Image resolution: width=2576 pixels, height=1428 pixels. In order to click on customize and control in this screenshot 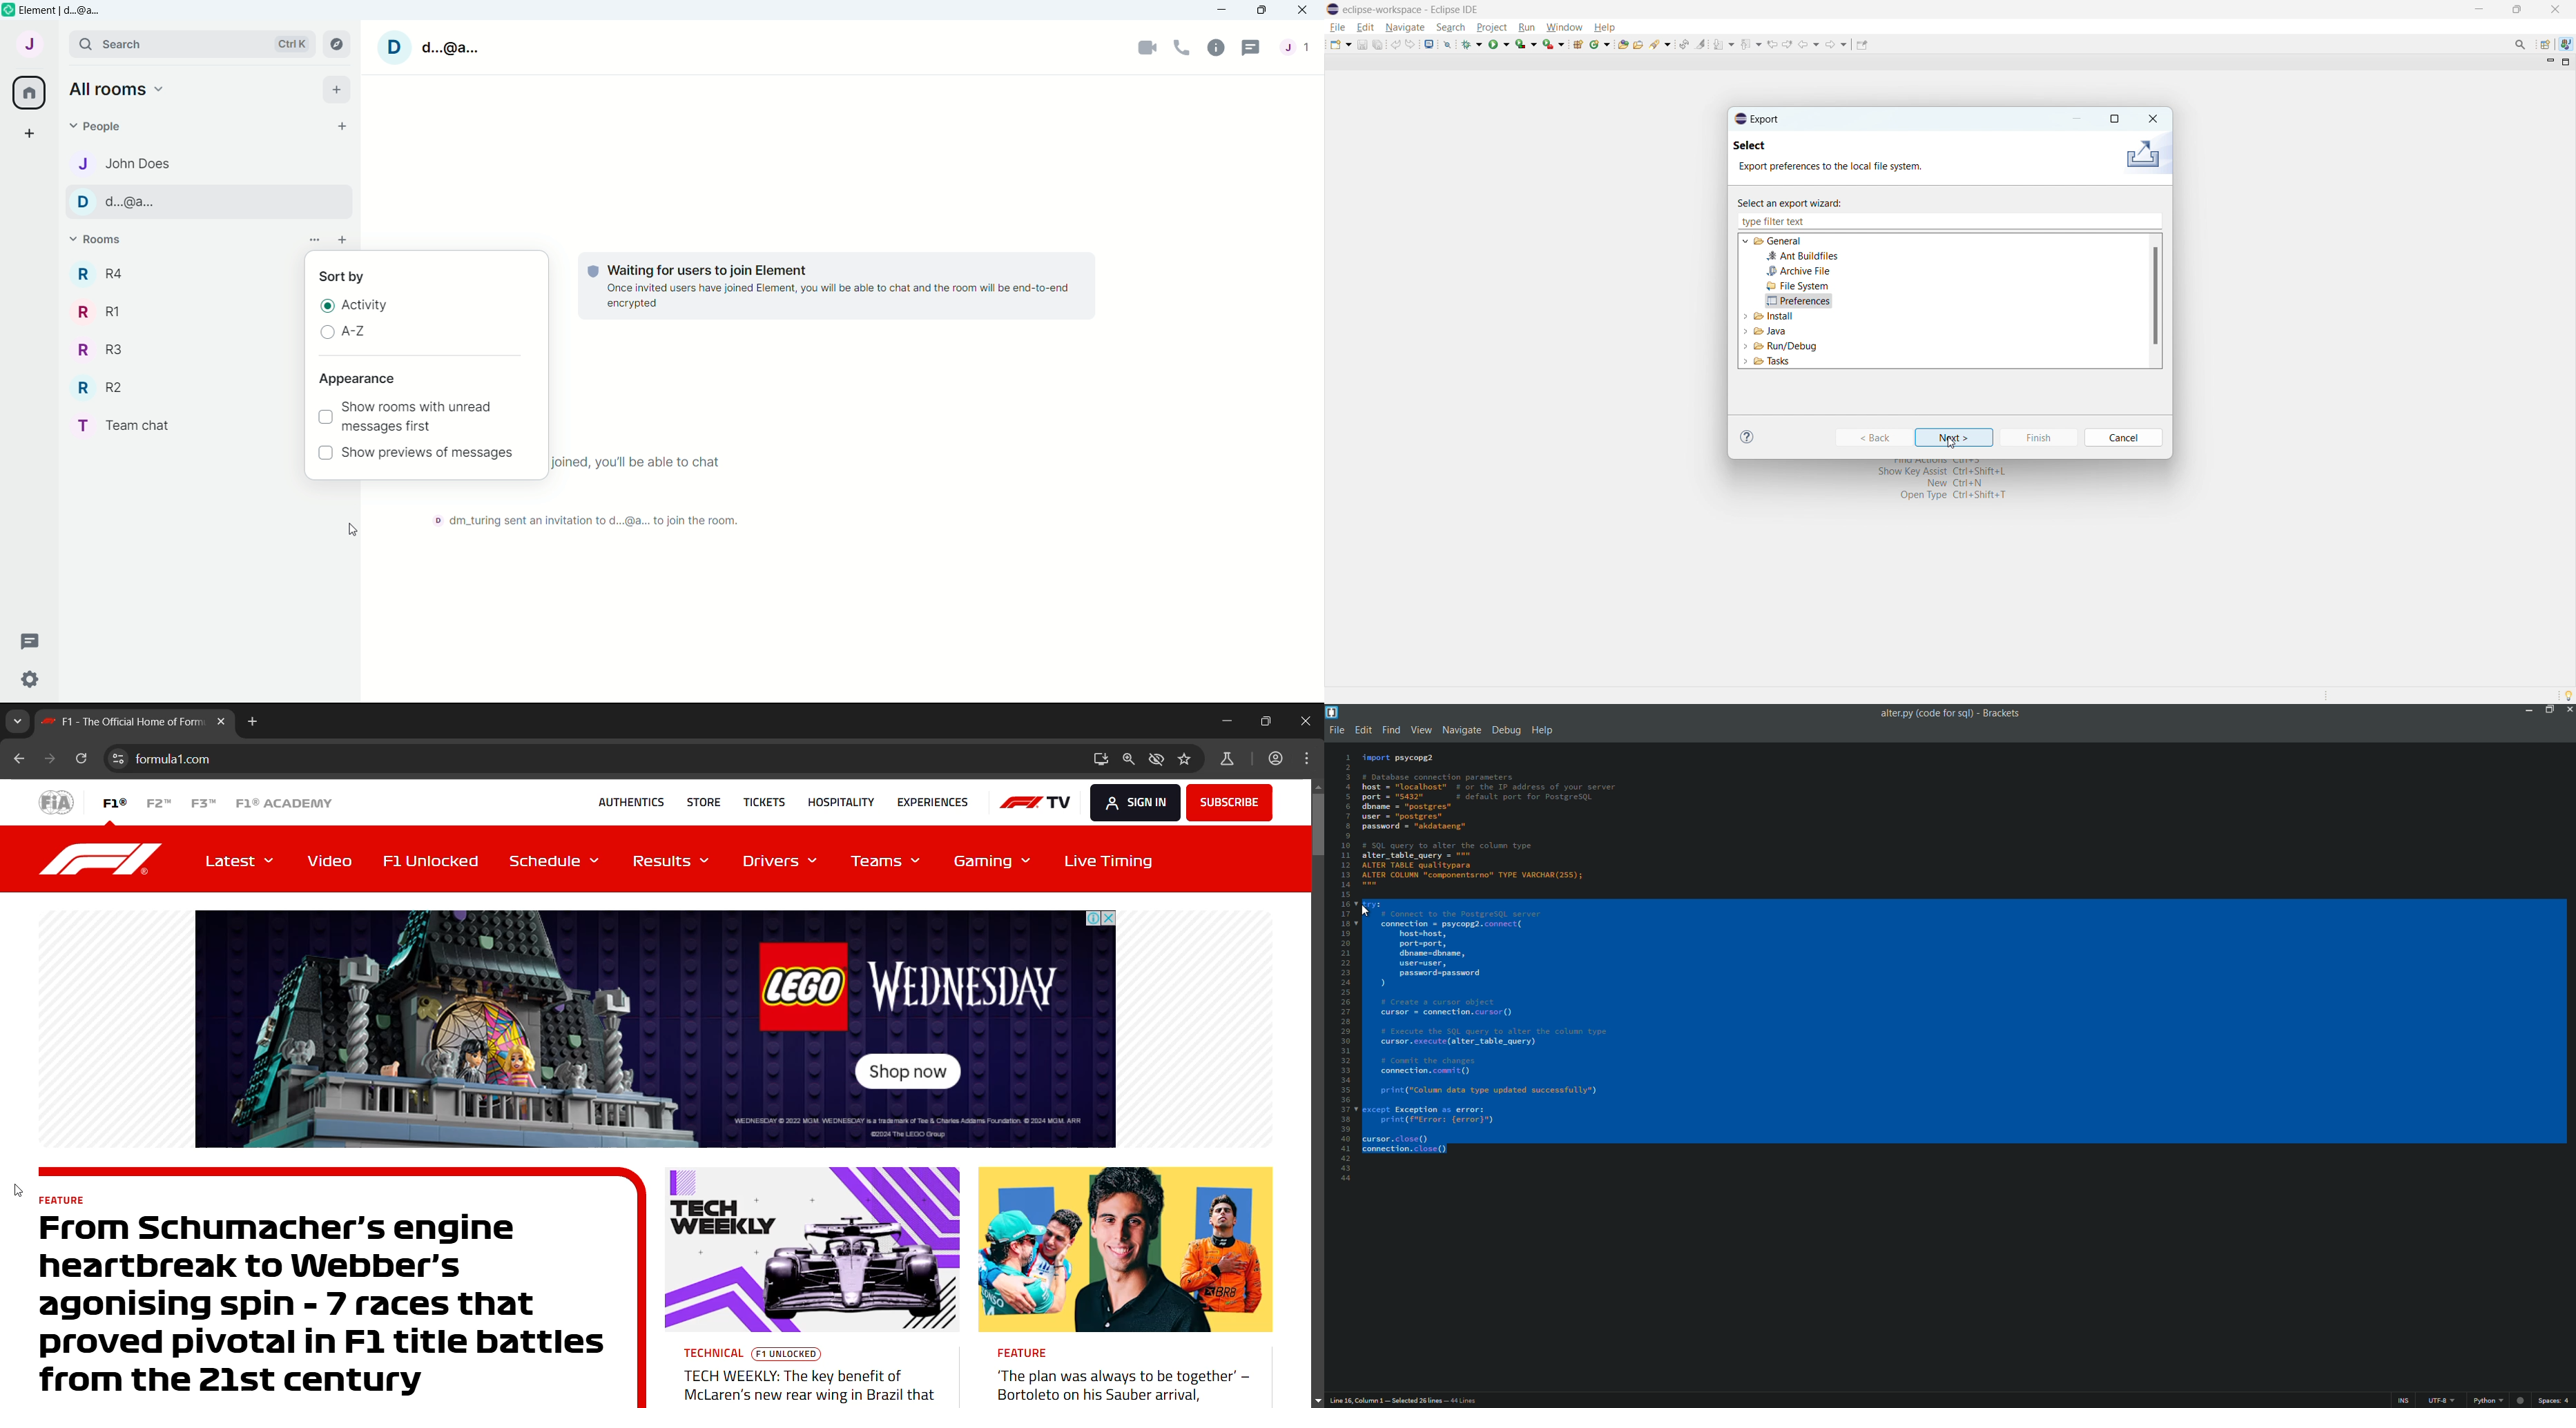, I will do `click(1310, 759)`.